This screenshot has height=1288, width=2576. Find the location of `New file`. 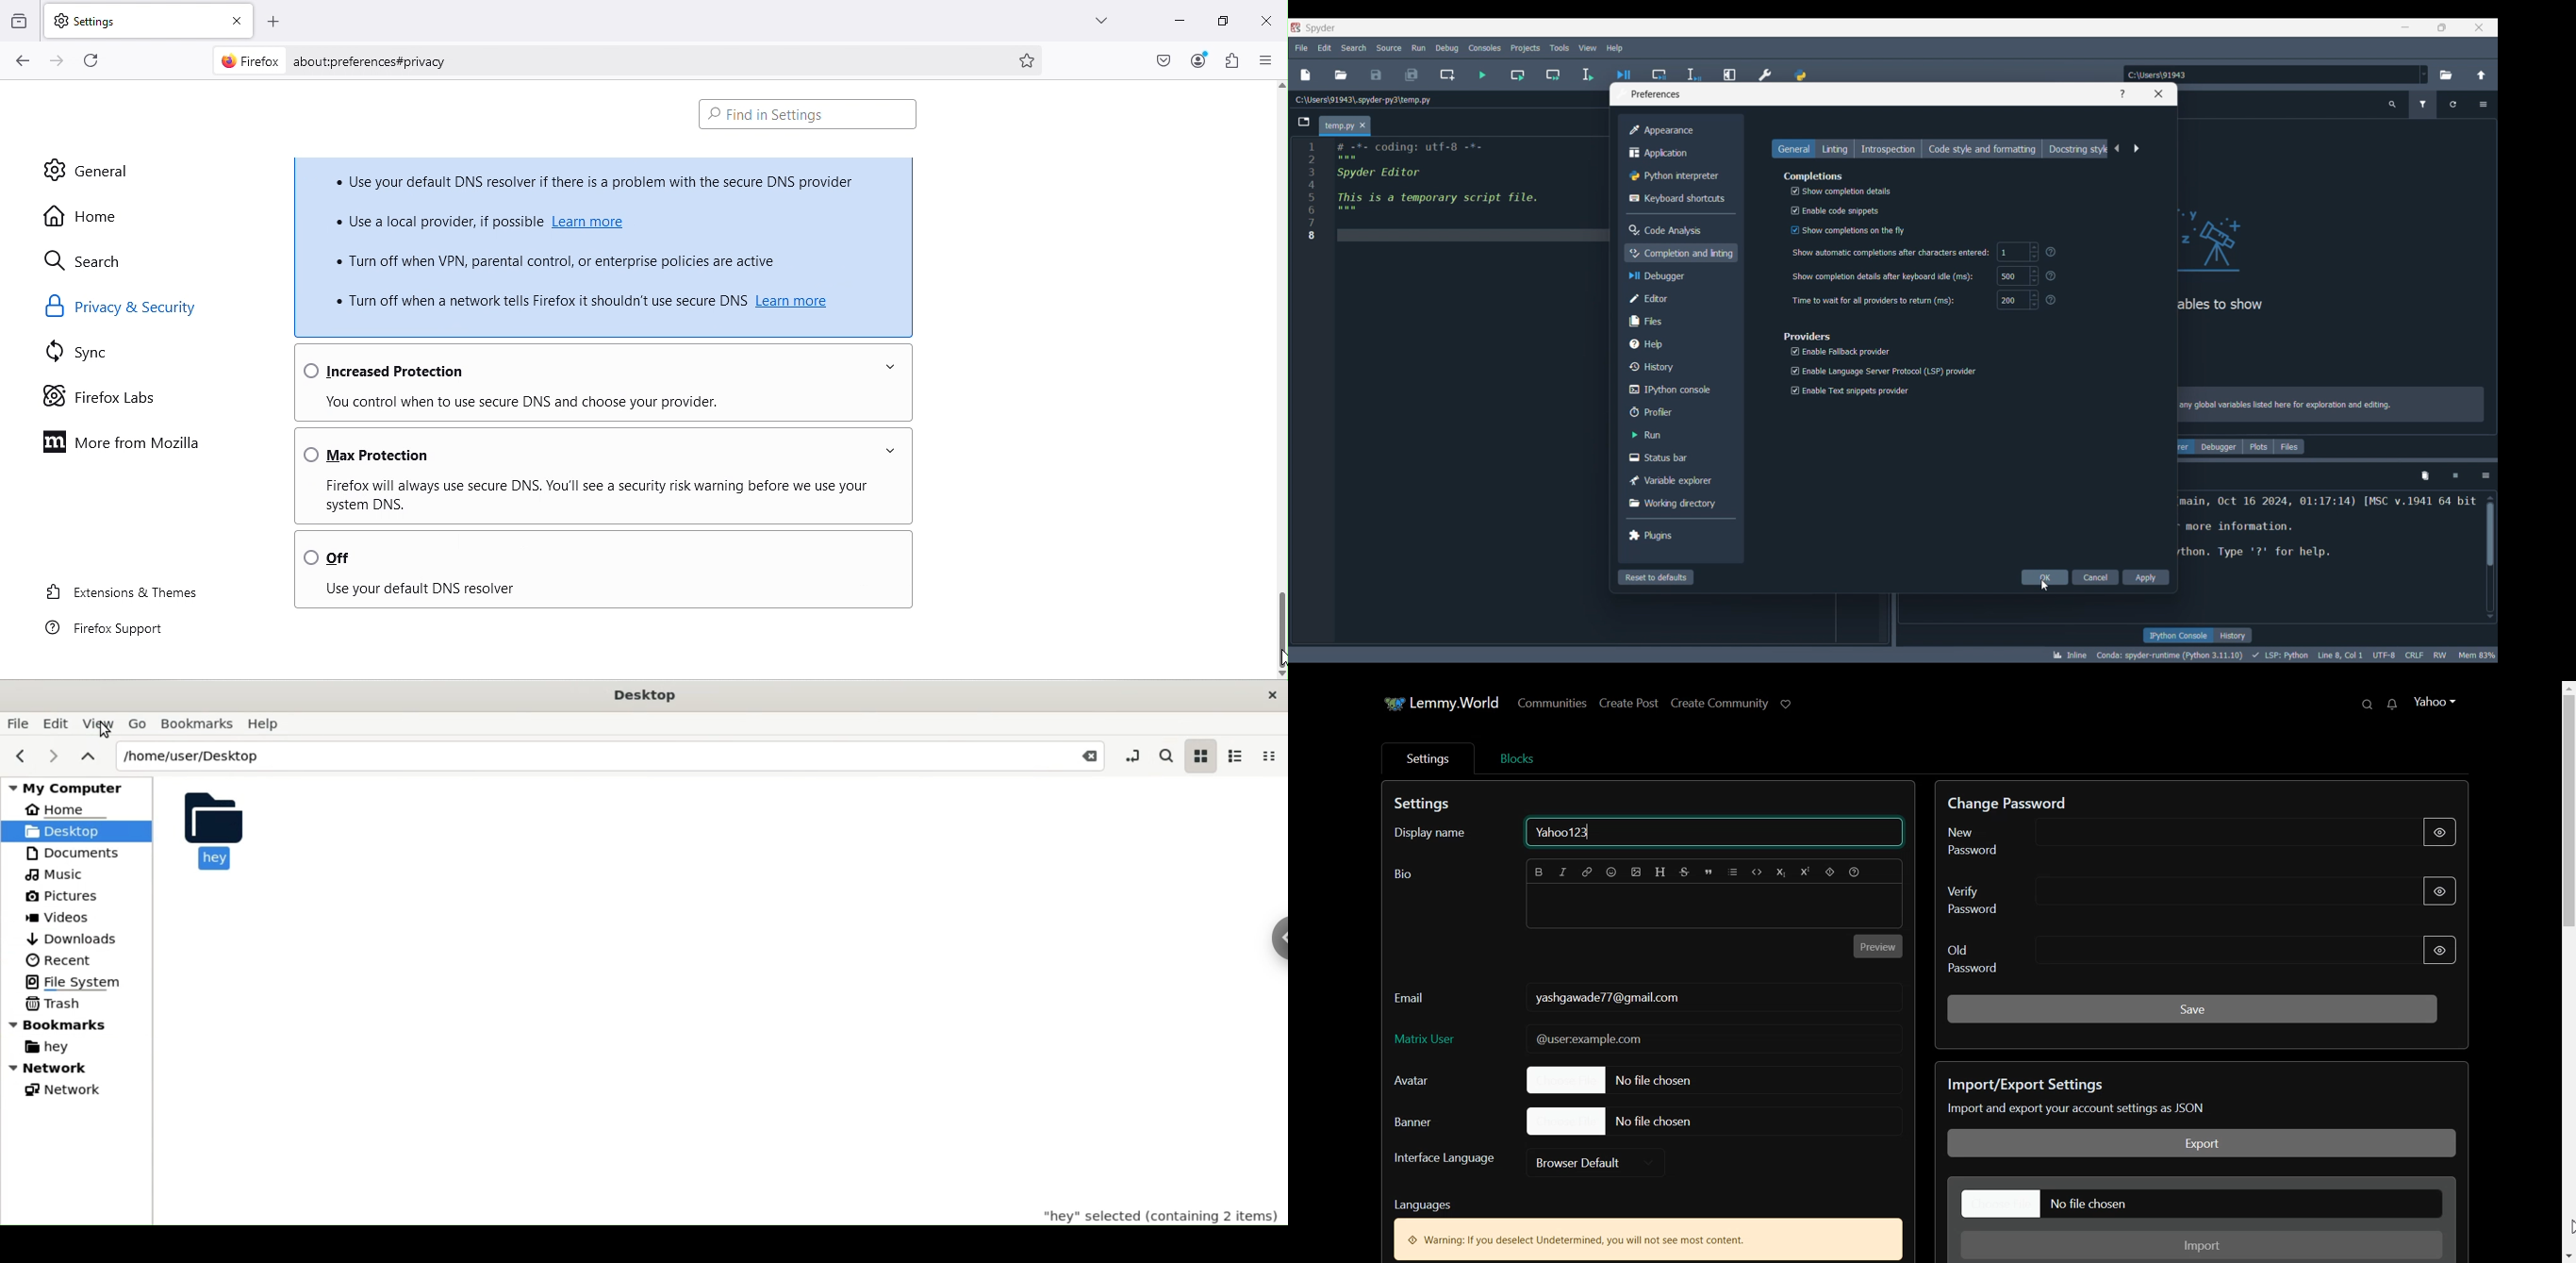

New file is located at coordinates (1305, 75).